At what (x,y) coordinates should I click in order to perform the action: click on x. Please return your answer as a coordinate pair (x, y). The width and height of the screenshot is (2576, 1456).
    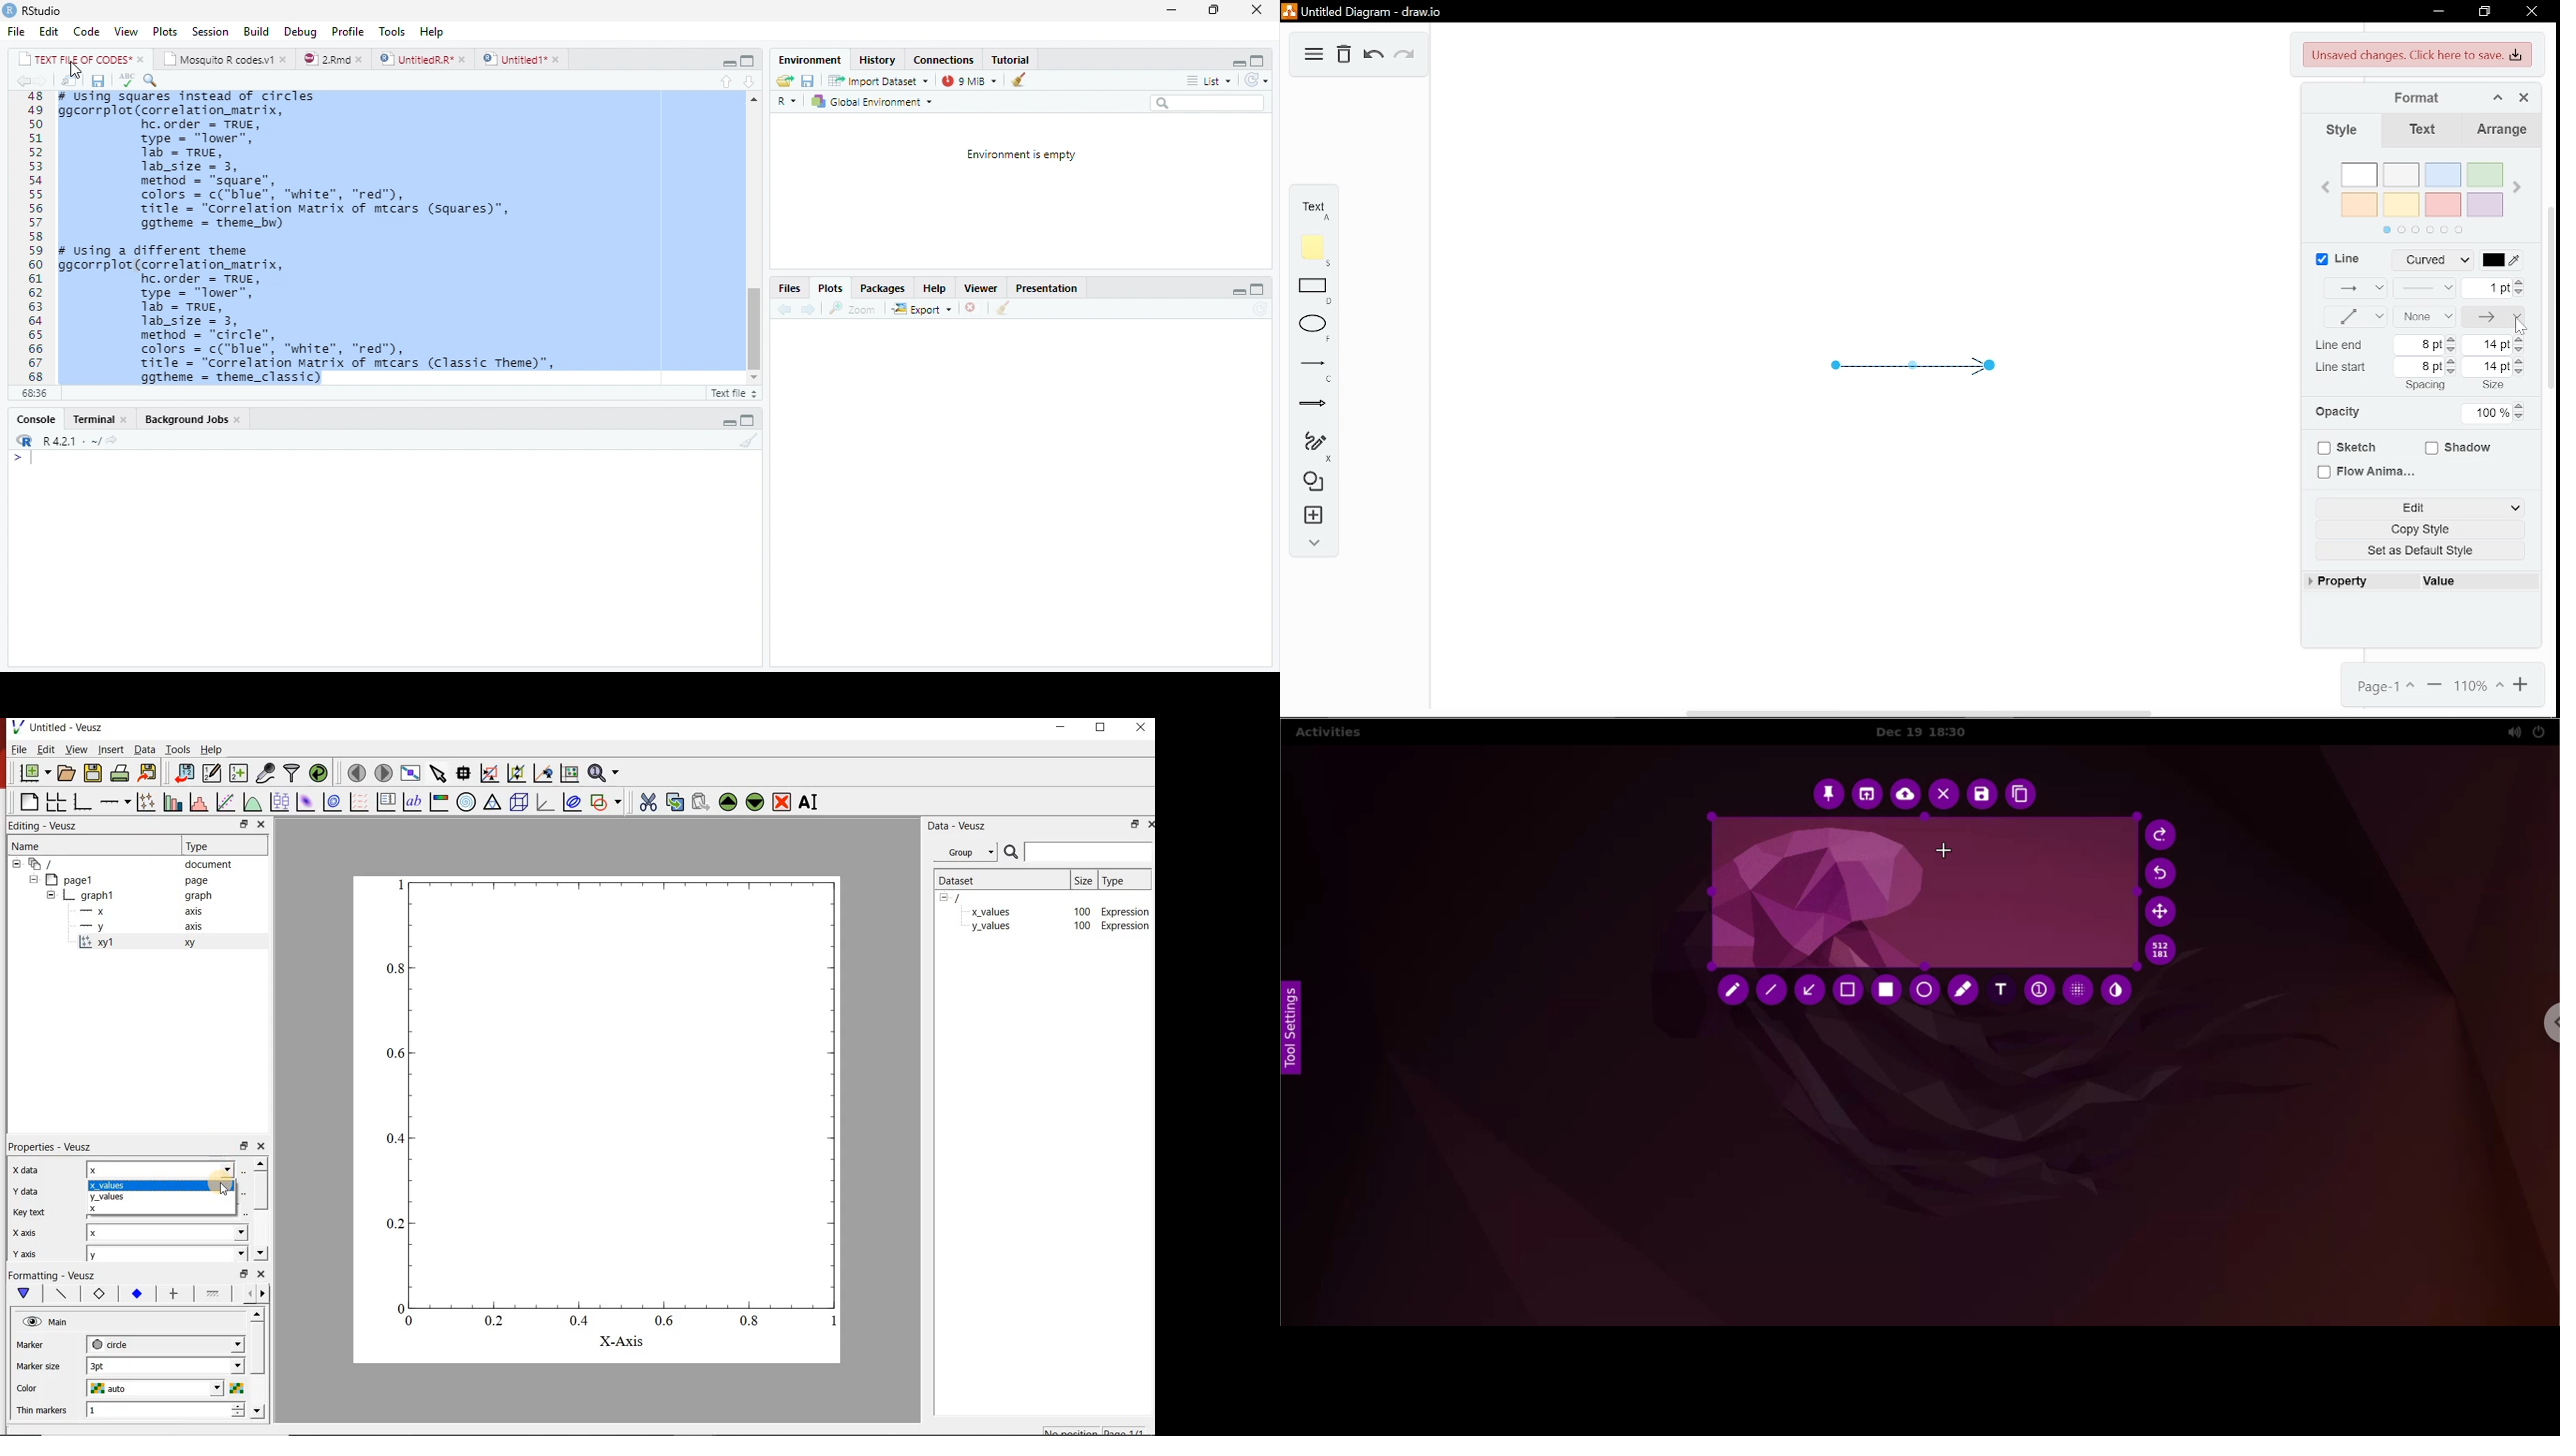
    Looking at the image, I should click on (162, 1168).